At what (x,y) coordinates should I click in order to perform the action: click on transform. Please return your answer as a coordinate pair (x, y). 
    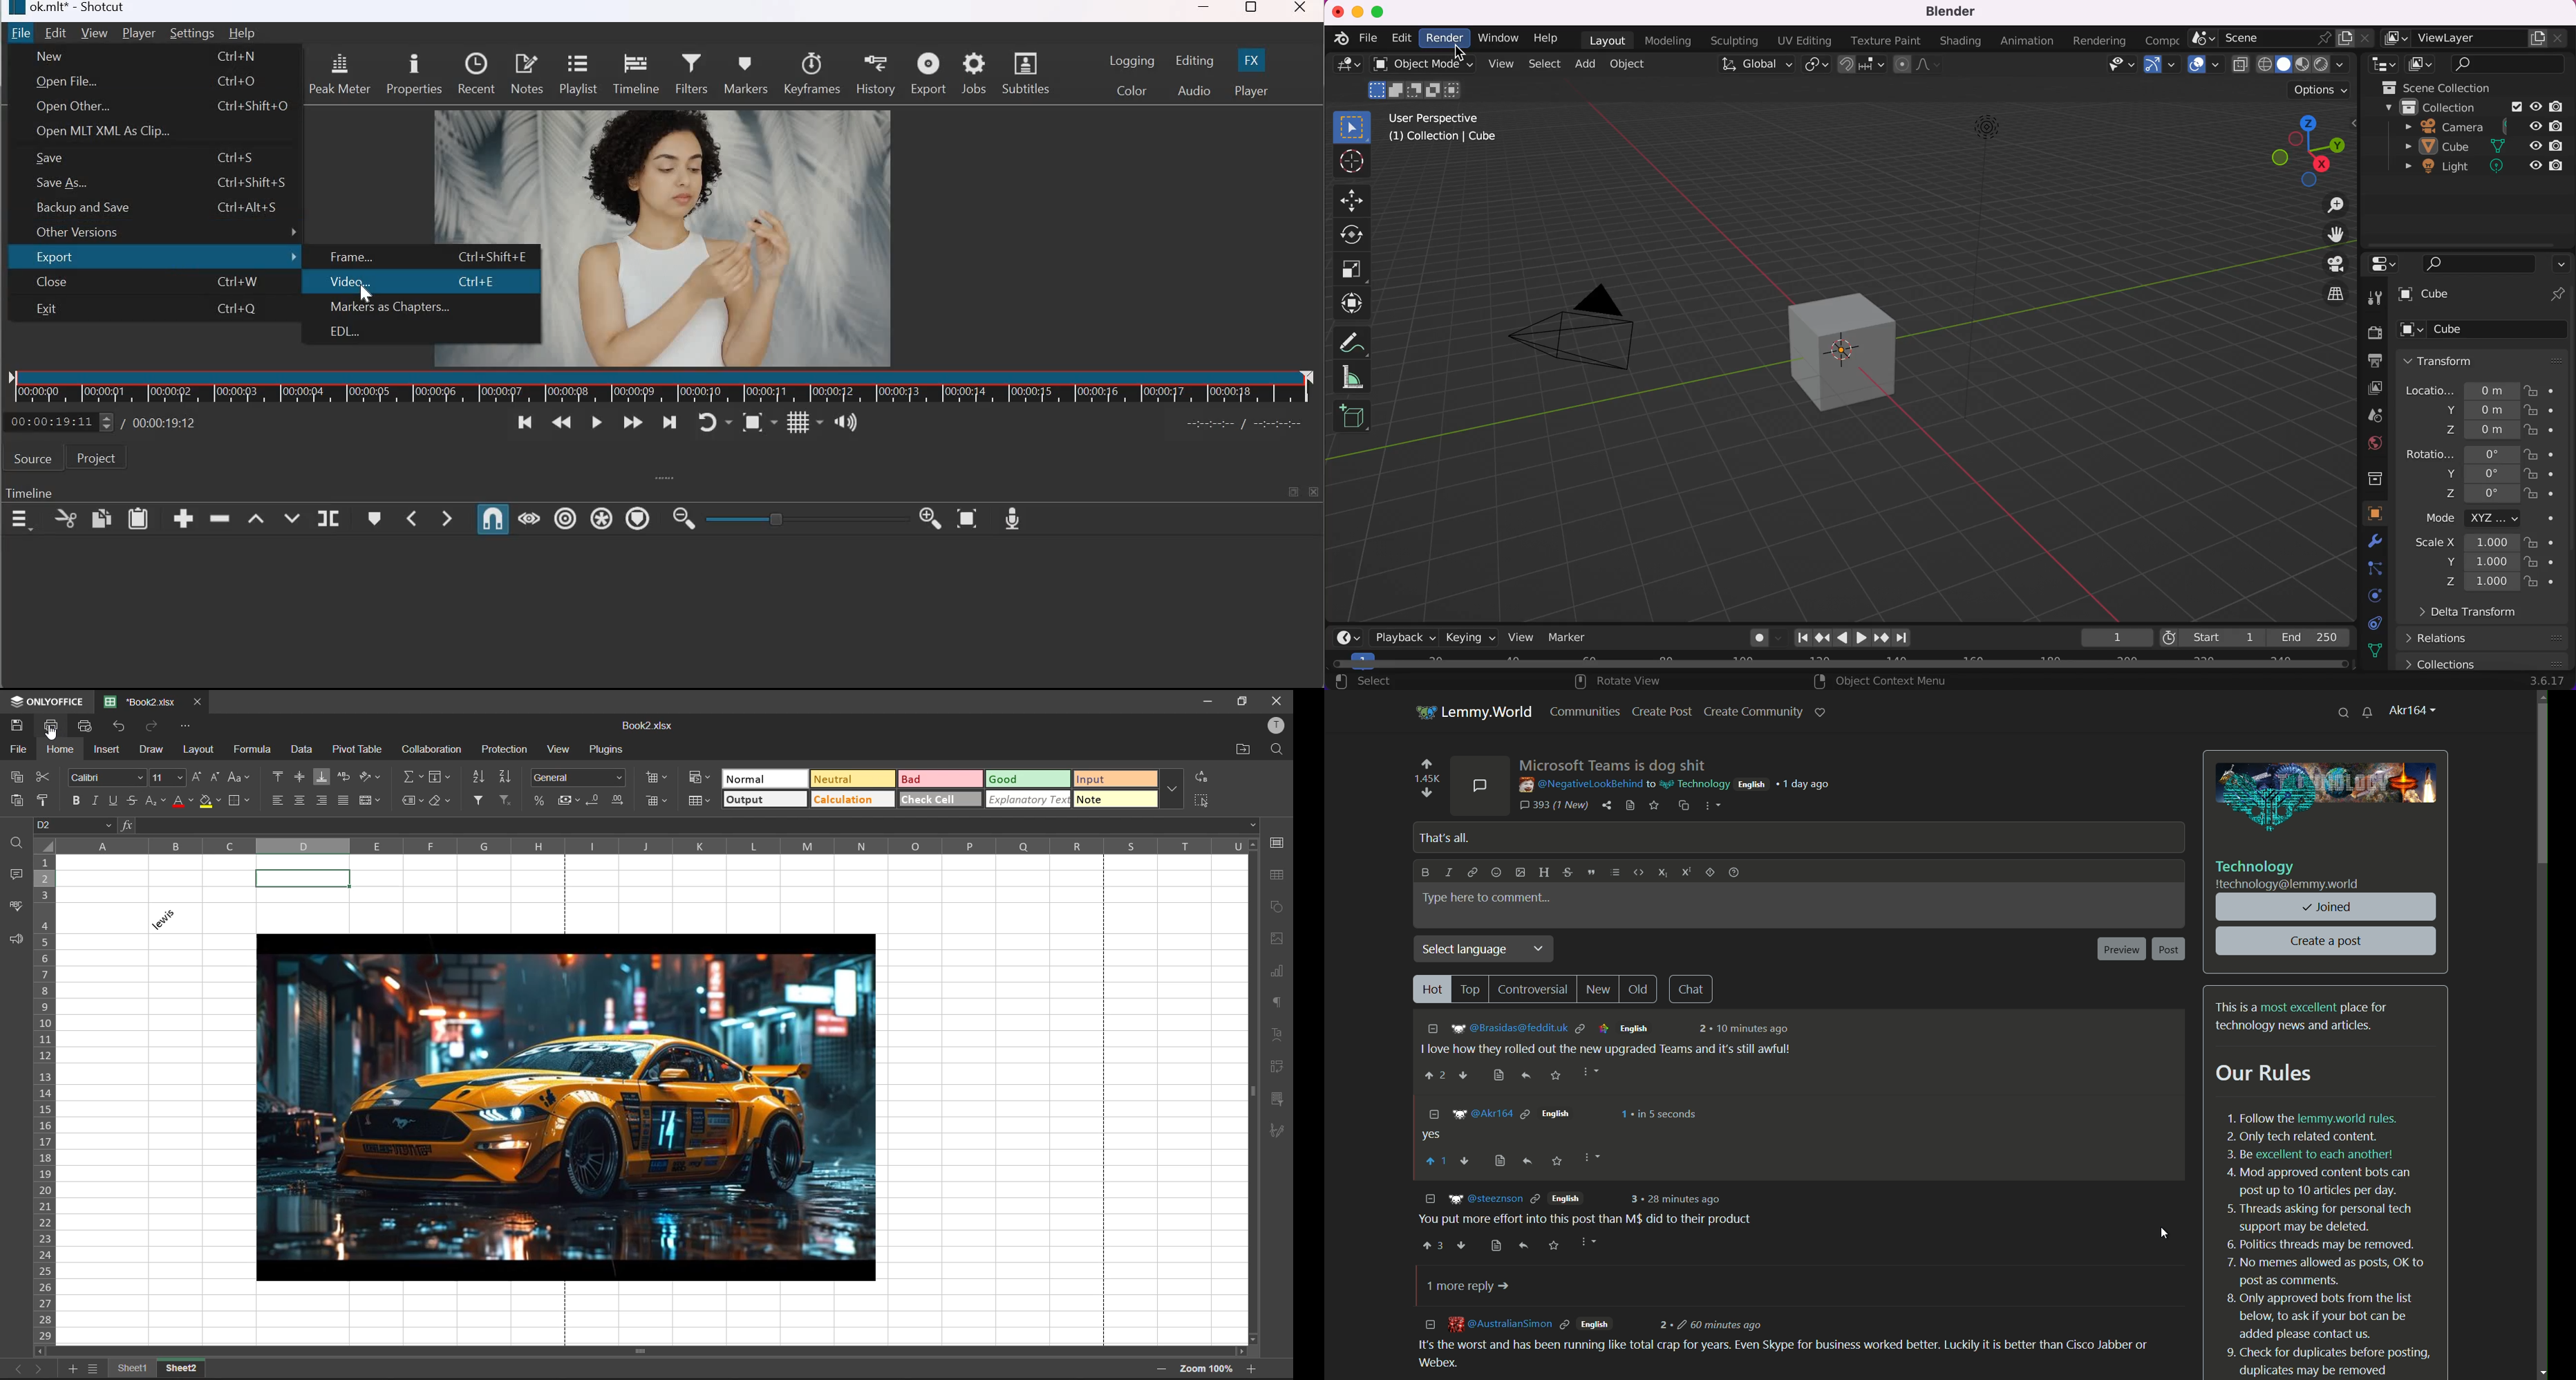
    Looking at the image, I should click on (1360, 302).